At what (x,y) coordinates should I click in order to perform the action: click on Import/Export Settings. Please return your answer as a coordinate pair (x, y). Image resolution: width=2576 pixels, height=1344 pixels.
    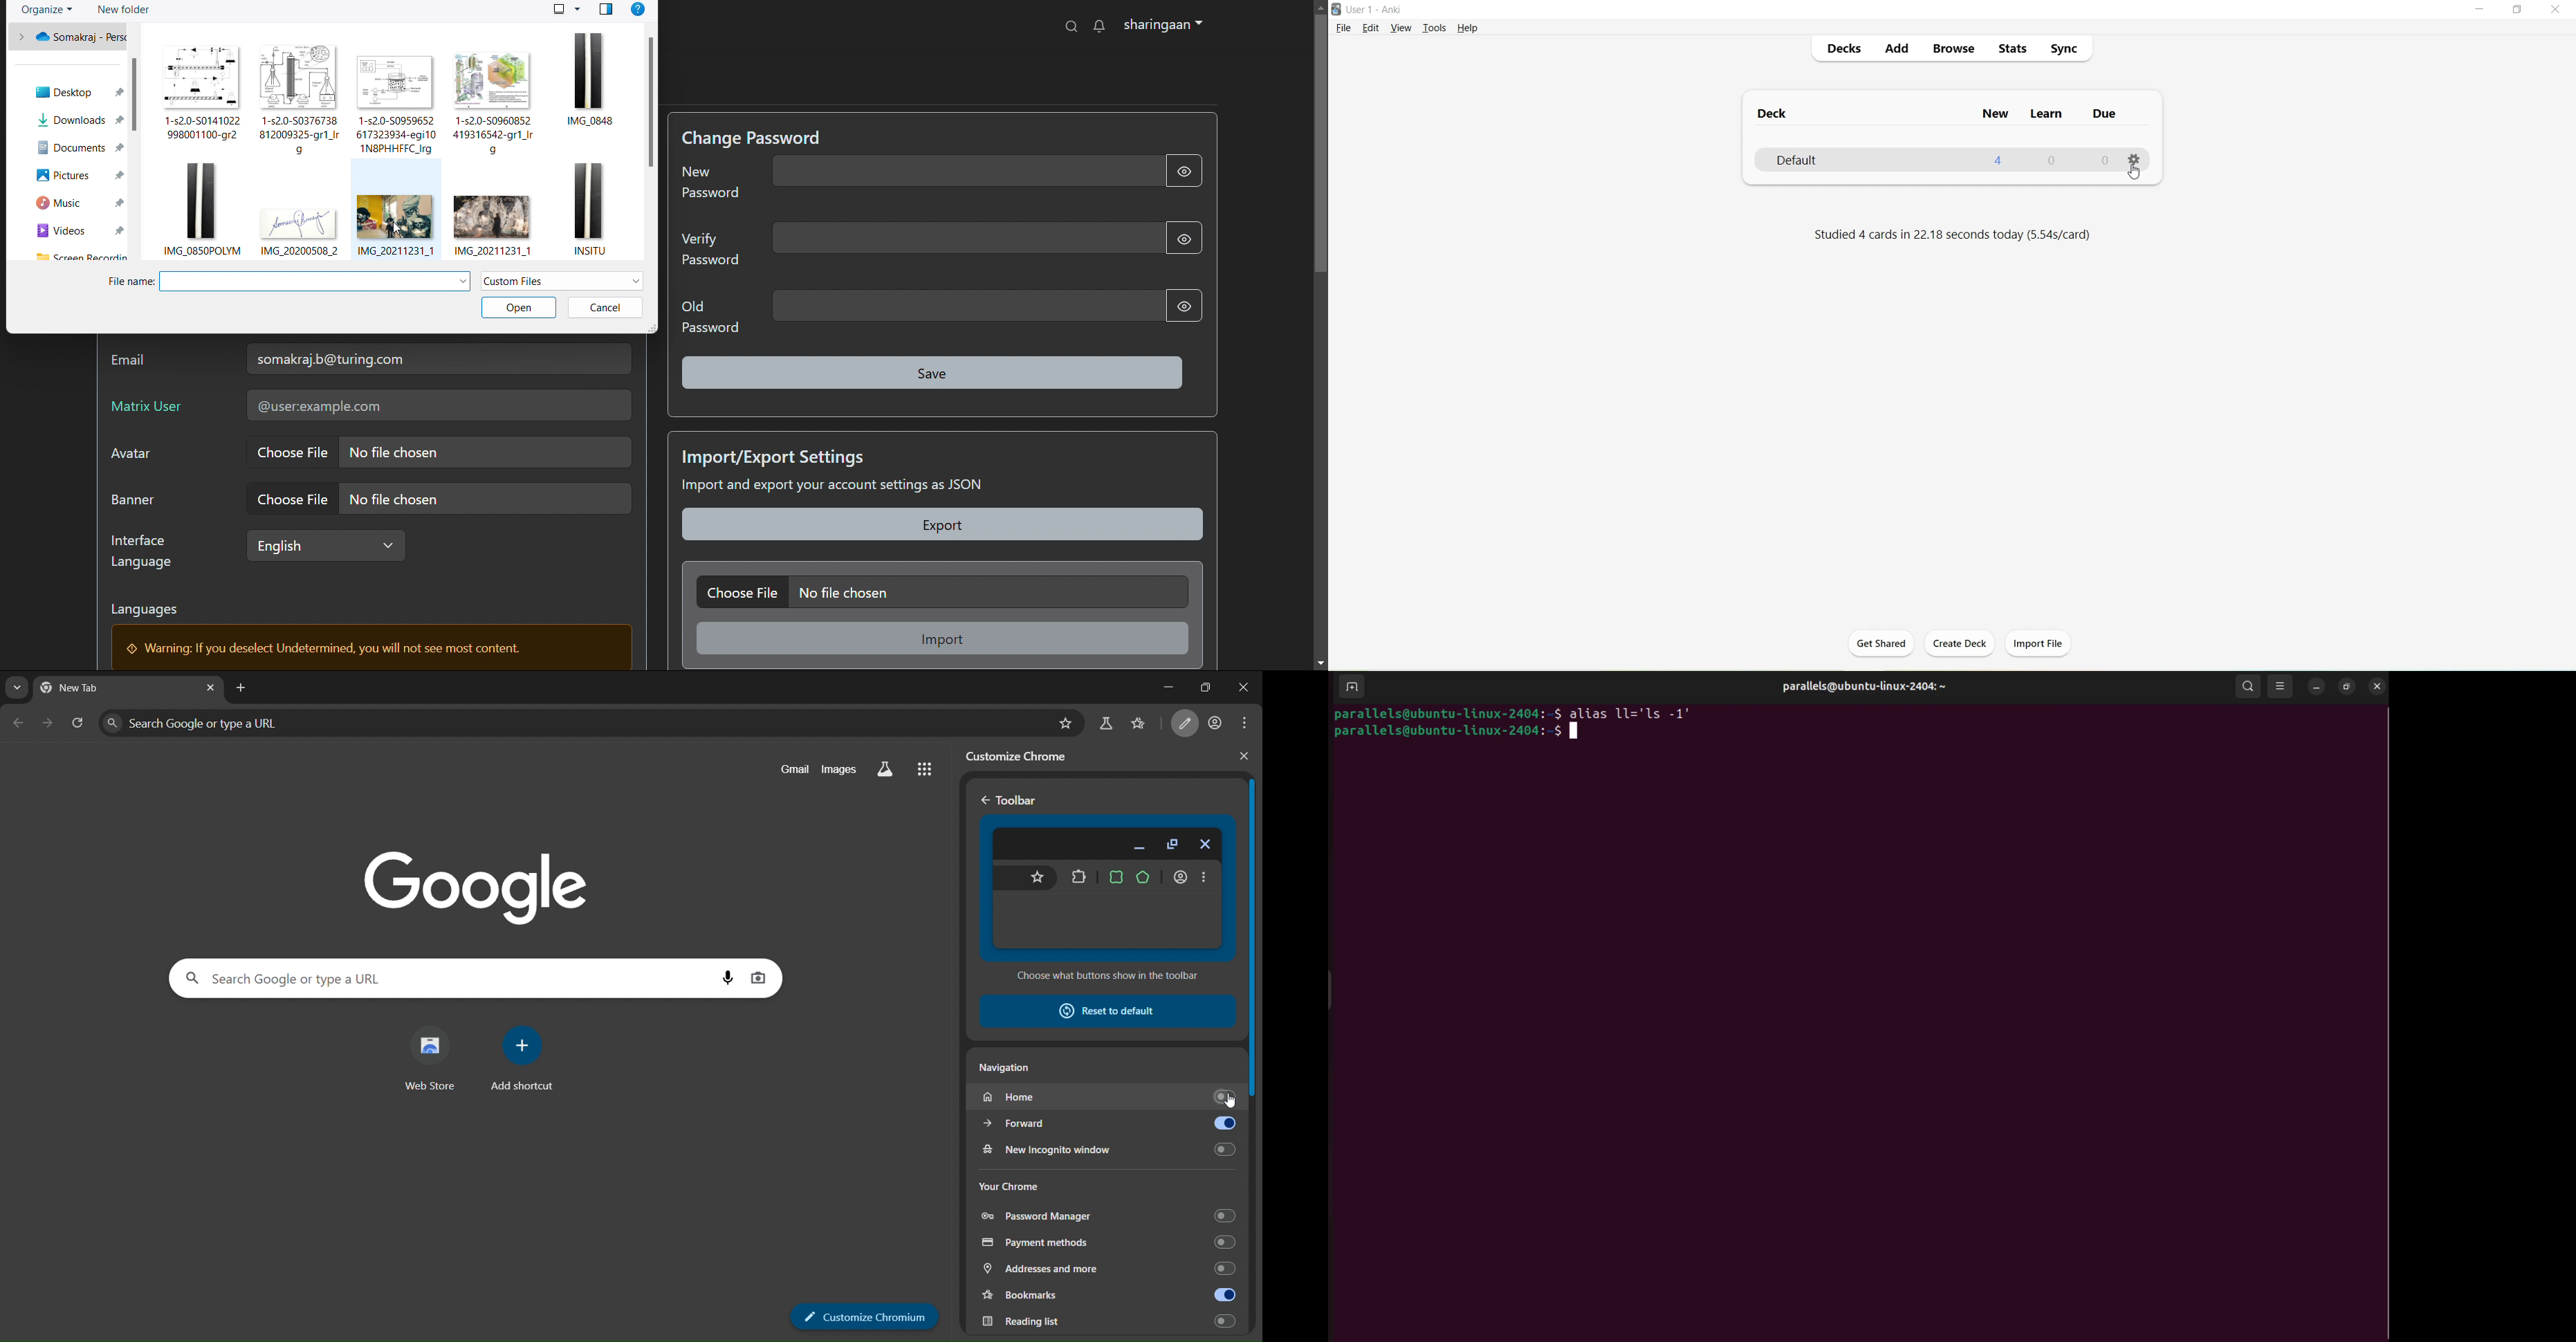
    Looking at the image, I should click on (777, 455).